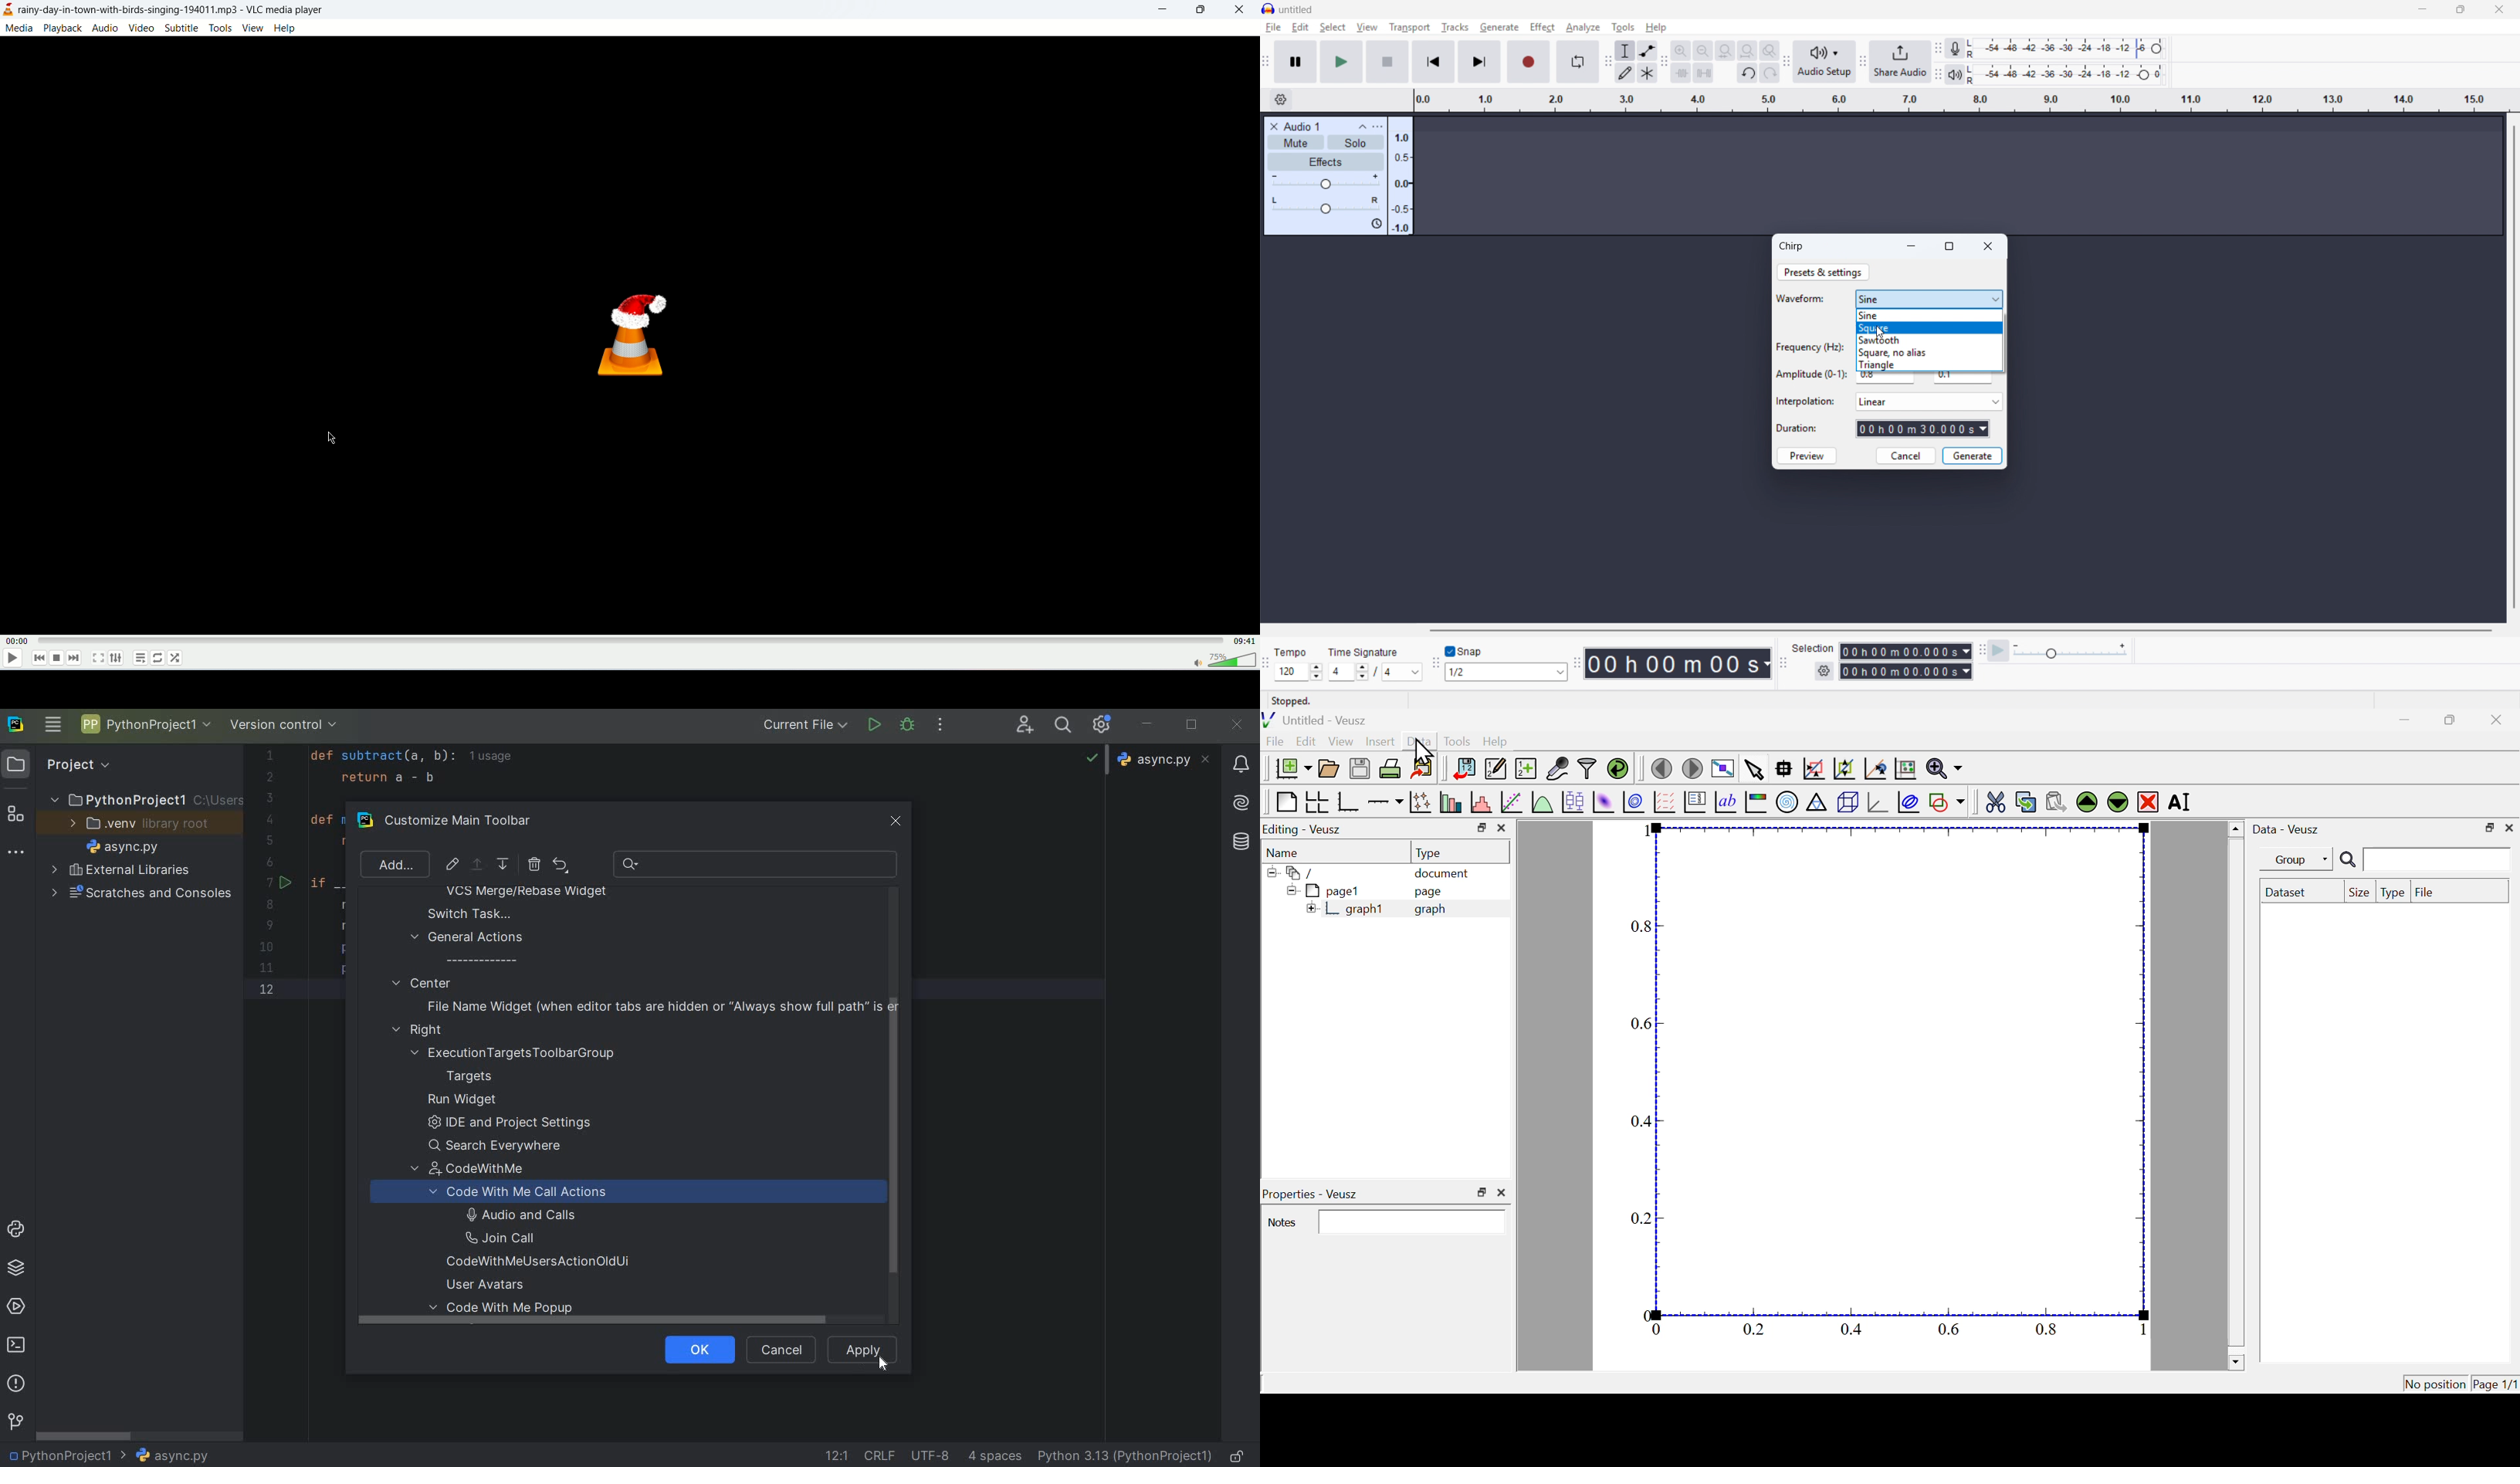 The image size is (2520, 1484). What do you see at coordinates (1582, 28) in the screenshot?
I see `analyse ` at bounding box center [1582, 28].